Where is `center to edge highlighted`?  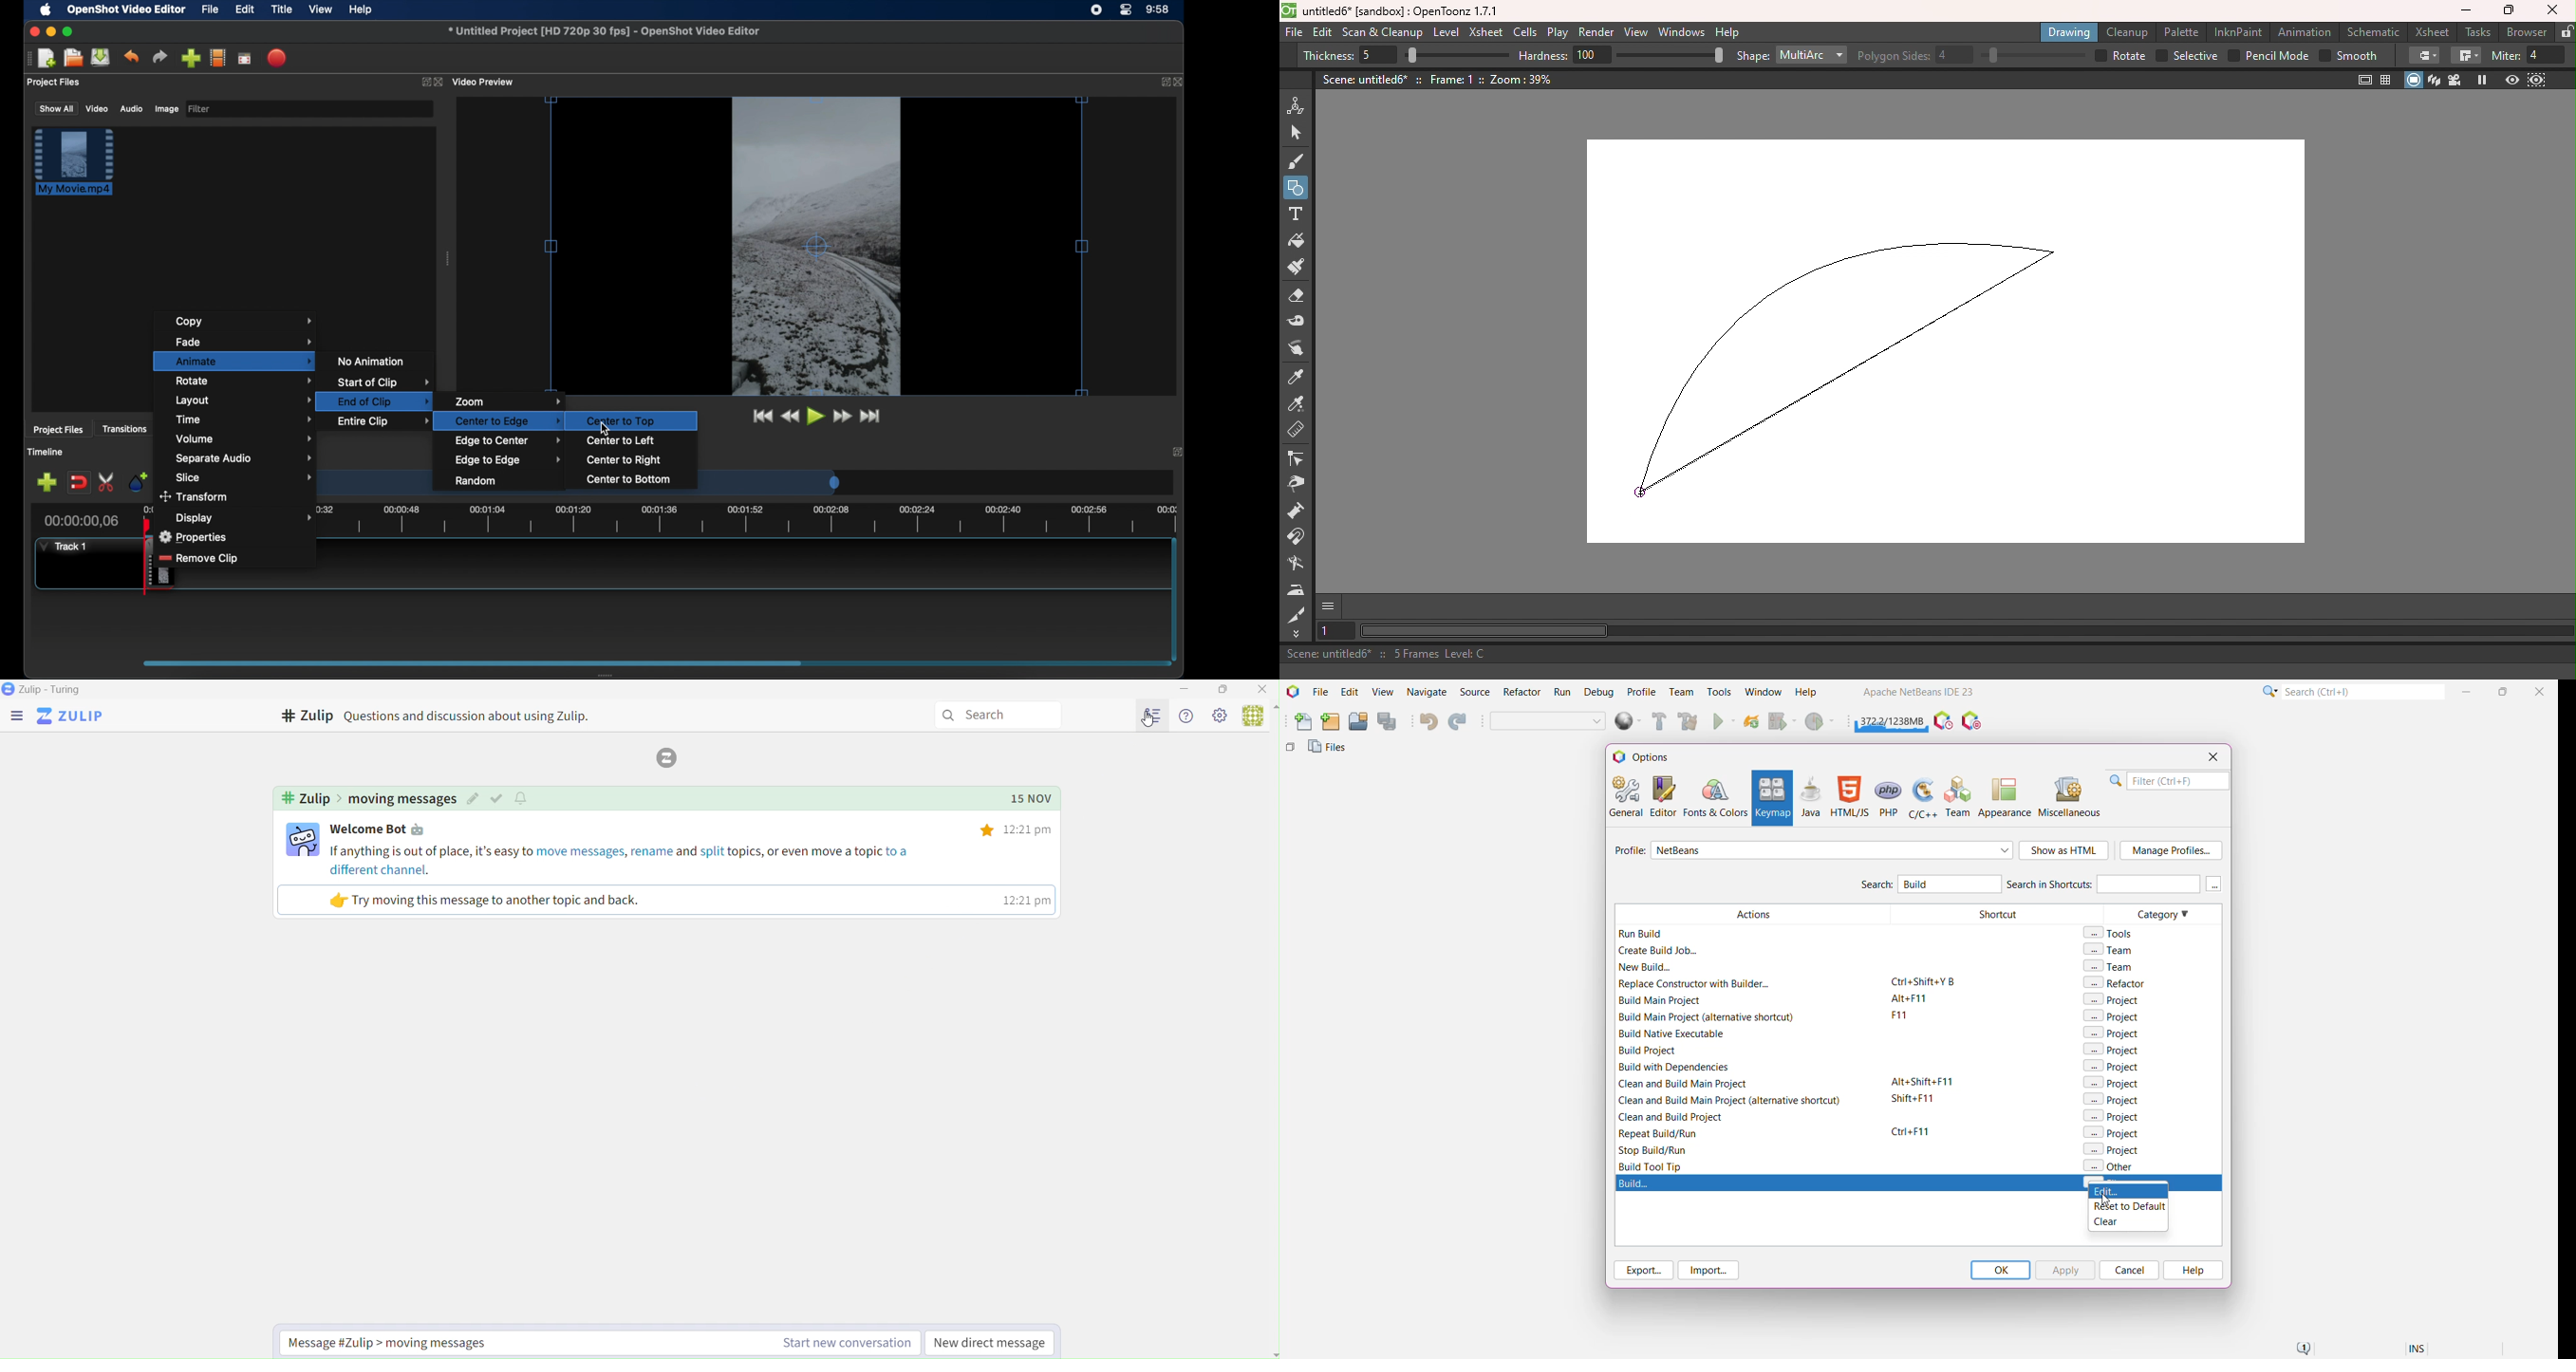 center to edge highlighted is located at coordinates (498, 421).